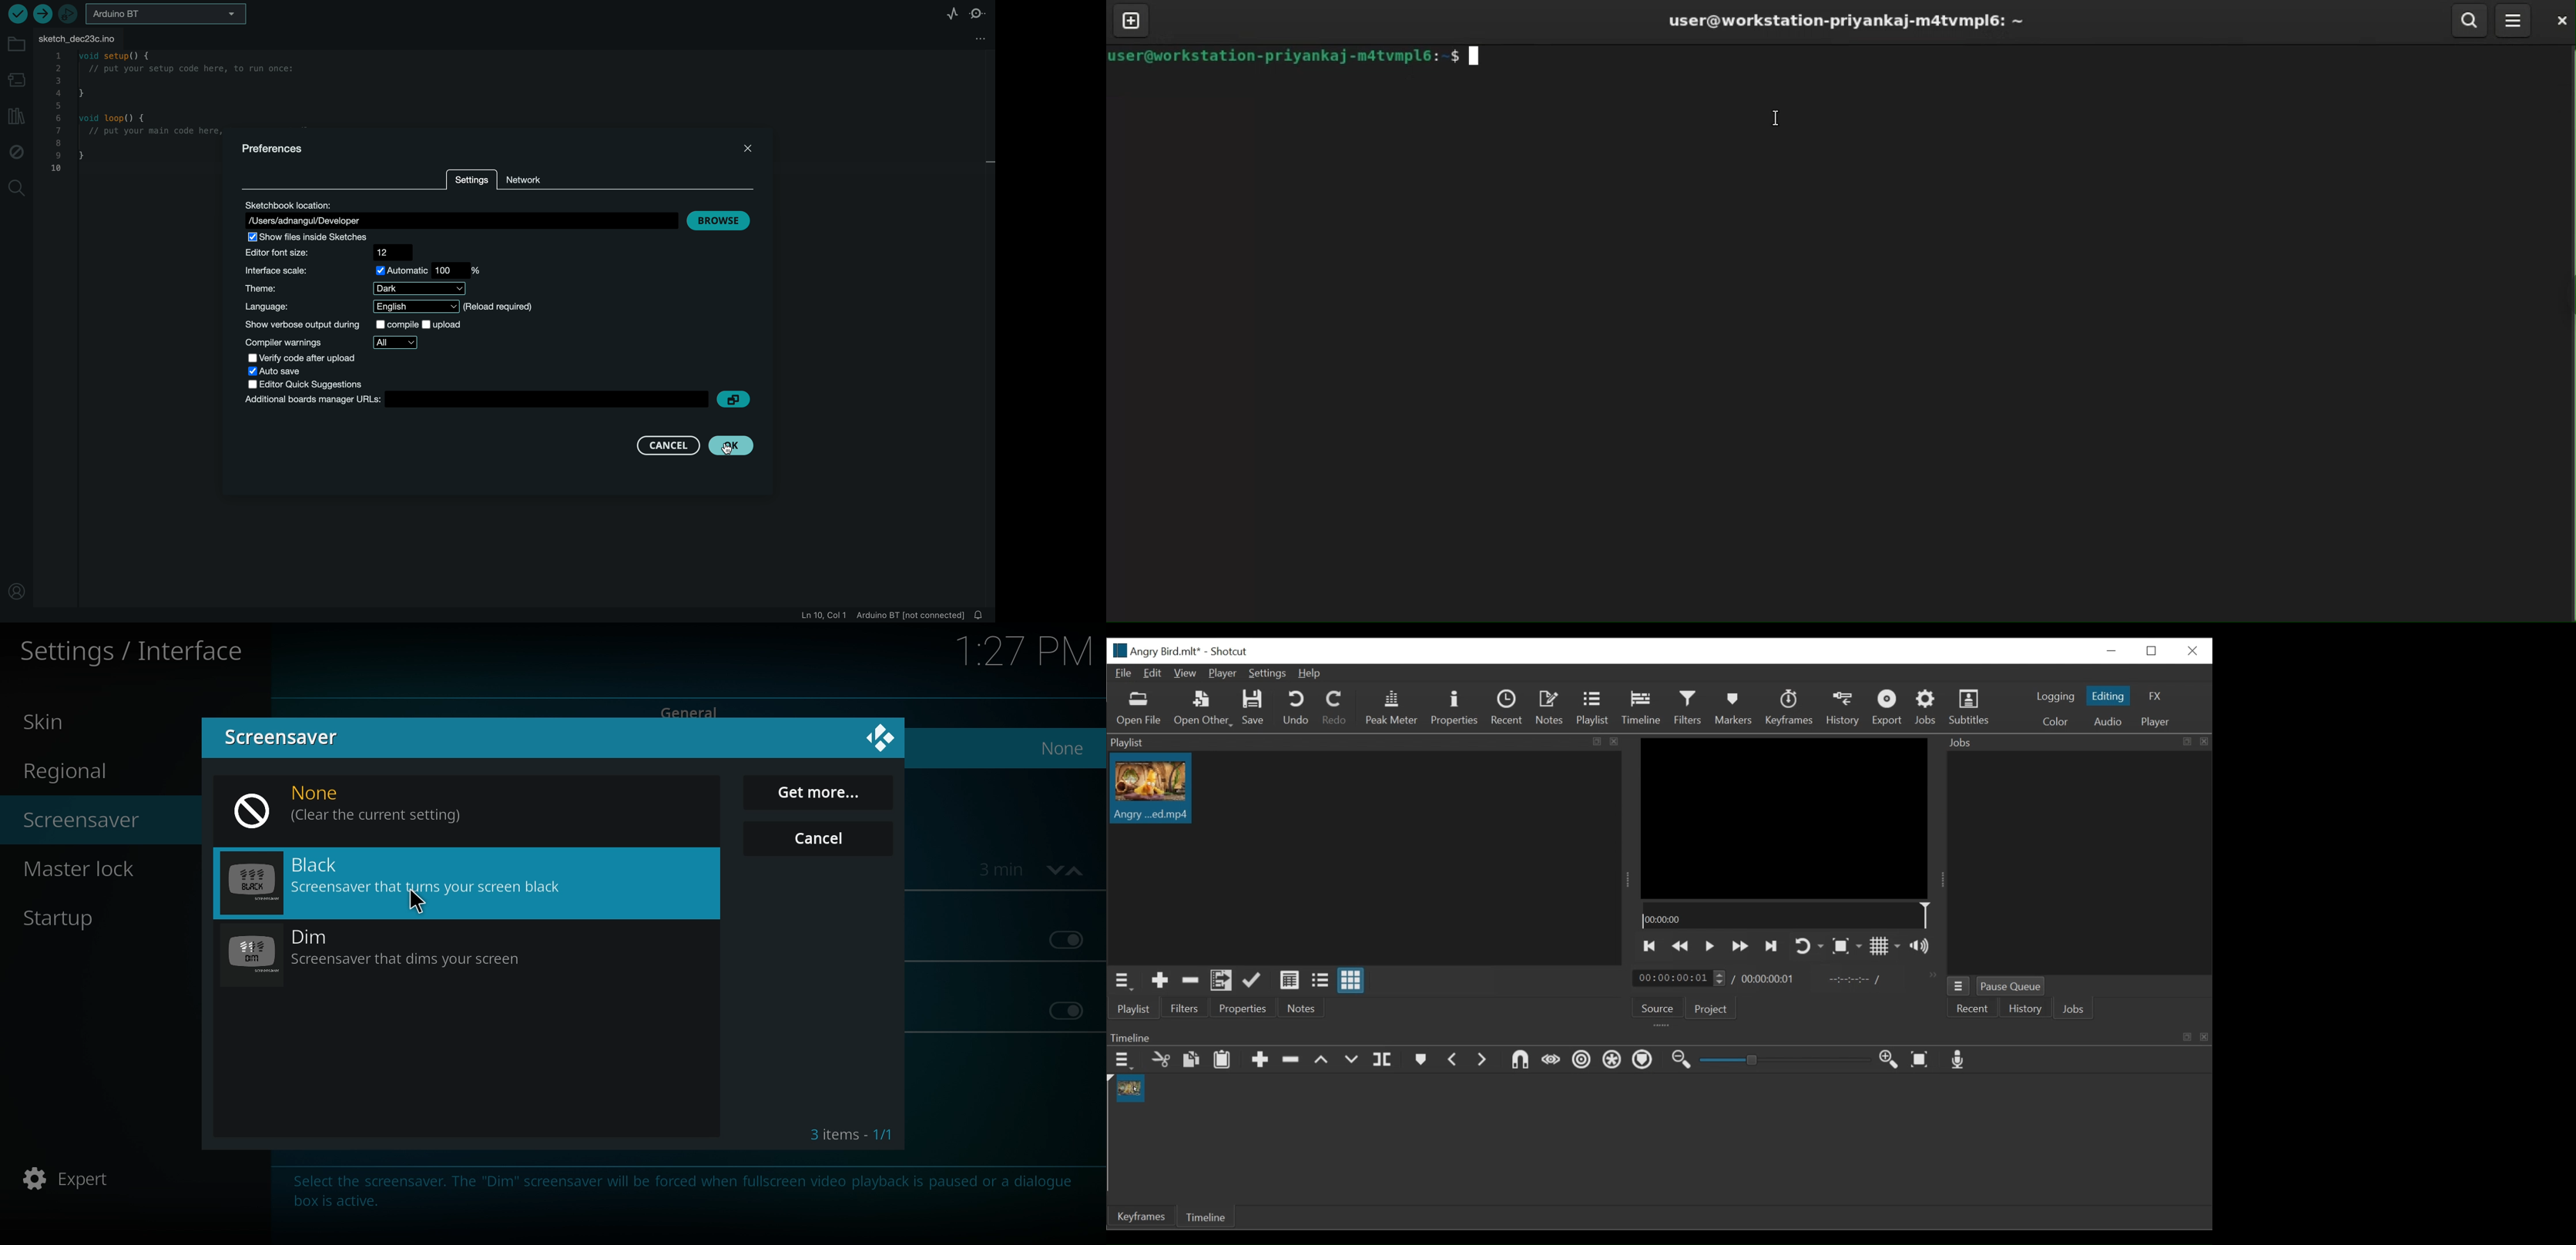  What do you see at coordinates (95, 768) in the screenshot?
I see `regional` at bounding box center [95, 768].